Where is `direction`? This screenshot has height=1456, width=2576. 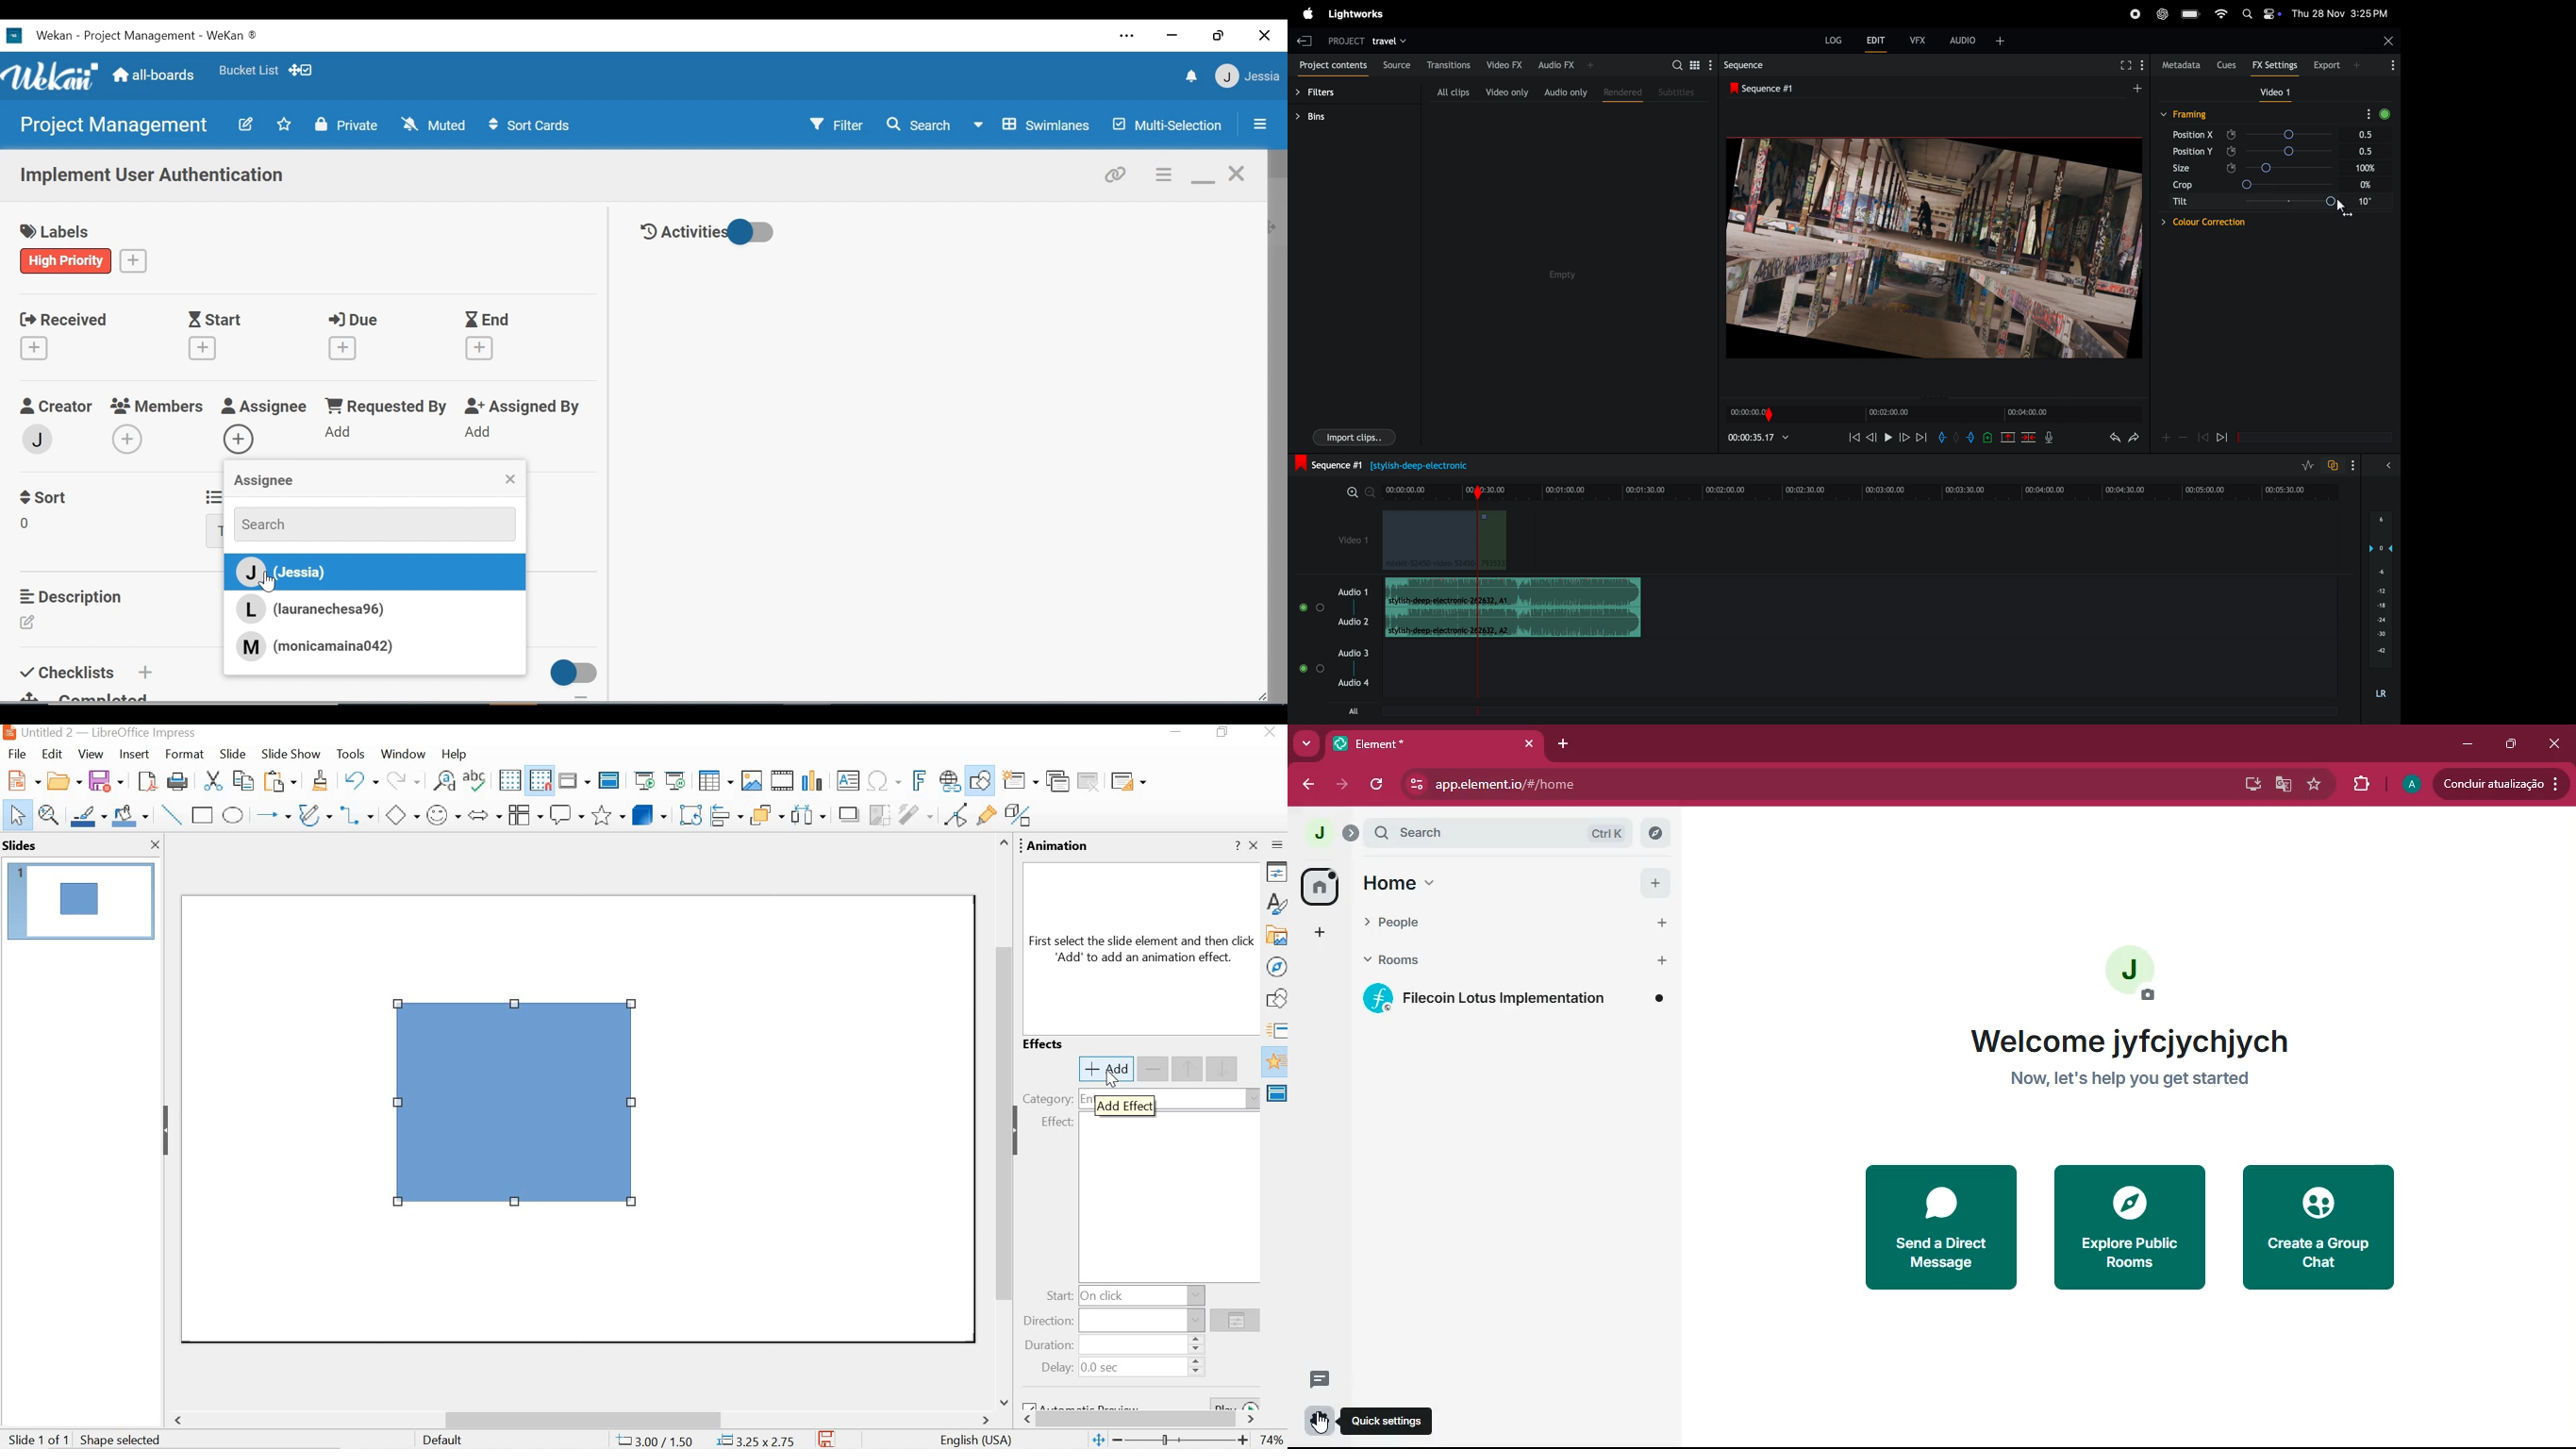 direction is located at coordinates (1236, 1320).